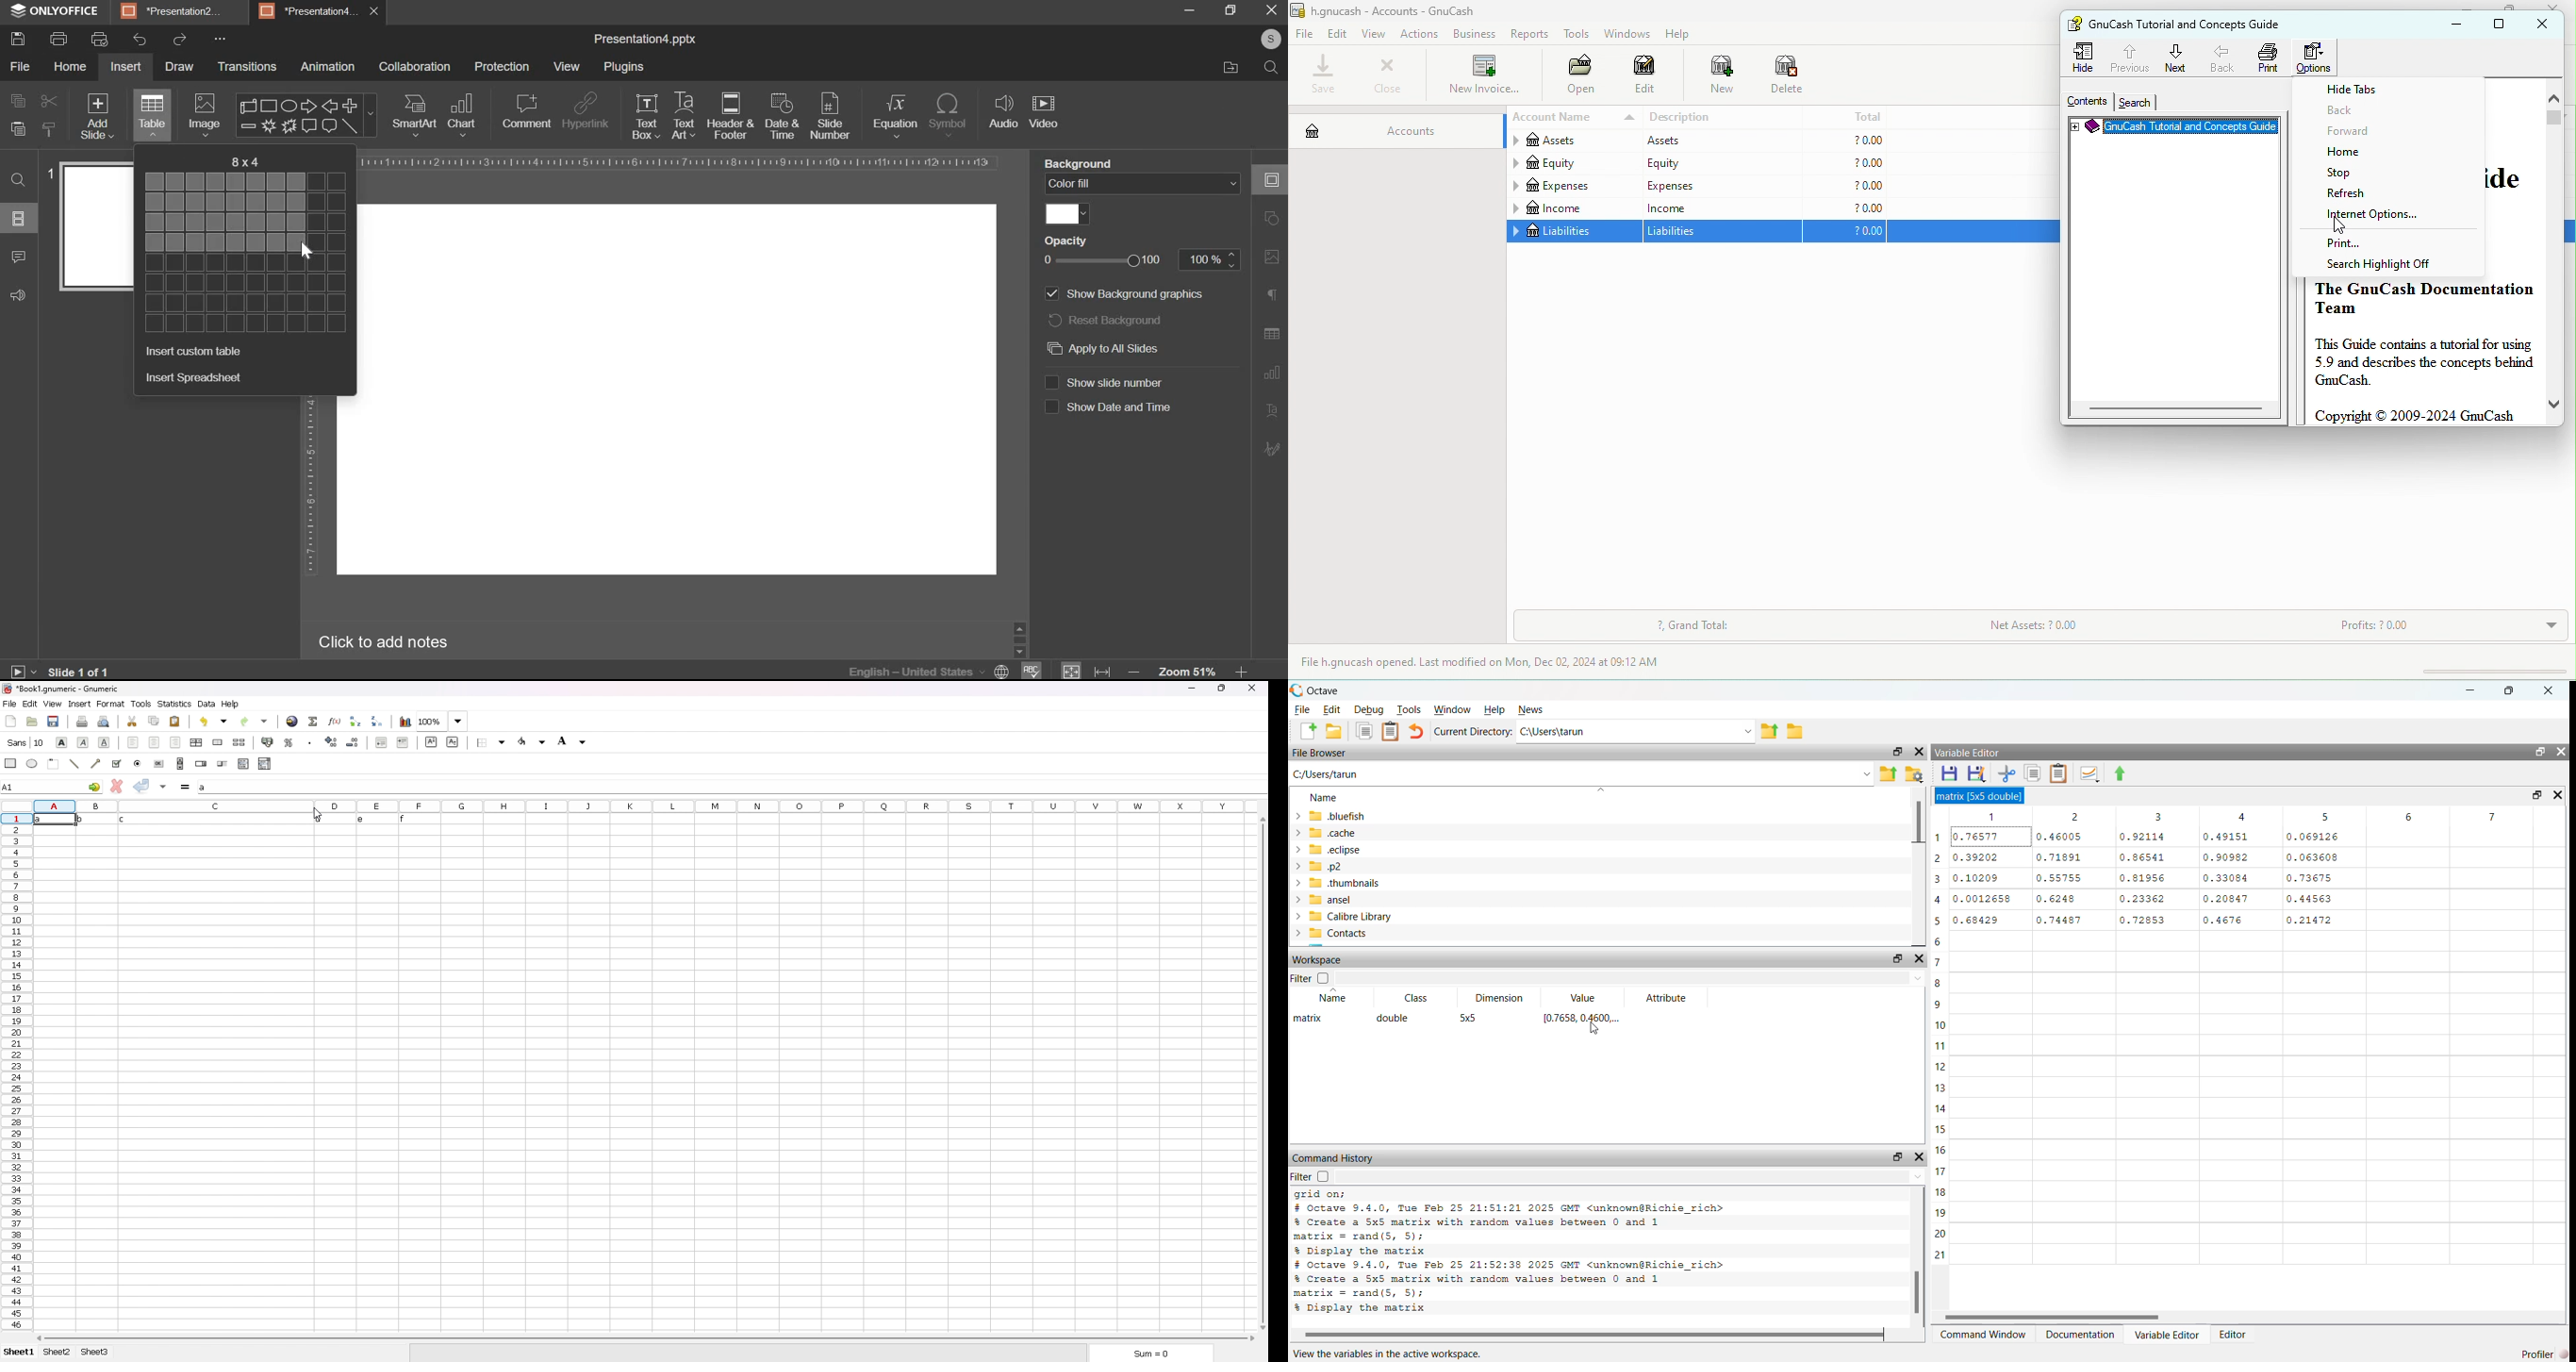 The height and width of the screenshot is (1372, 2576). What do you see at coordinates (18, 128) in the screenshot?
I see `paste` at bounding box center [18, 128].